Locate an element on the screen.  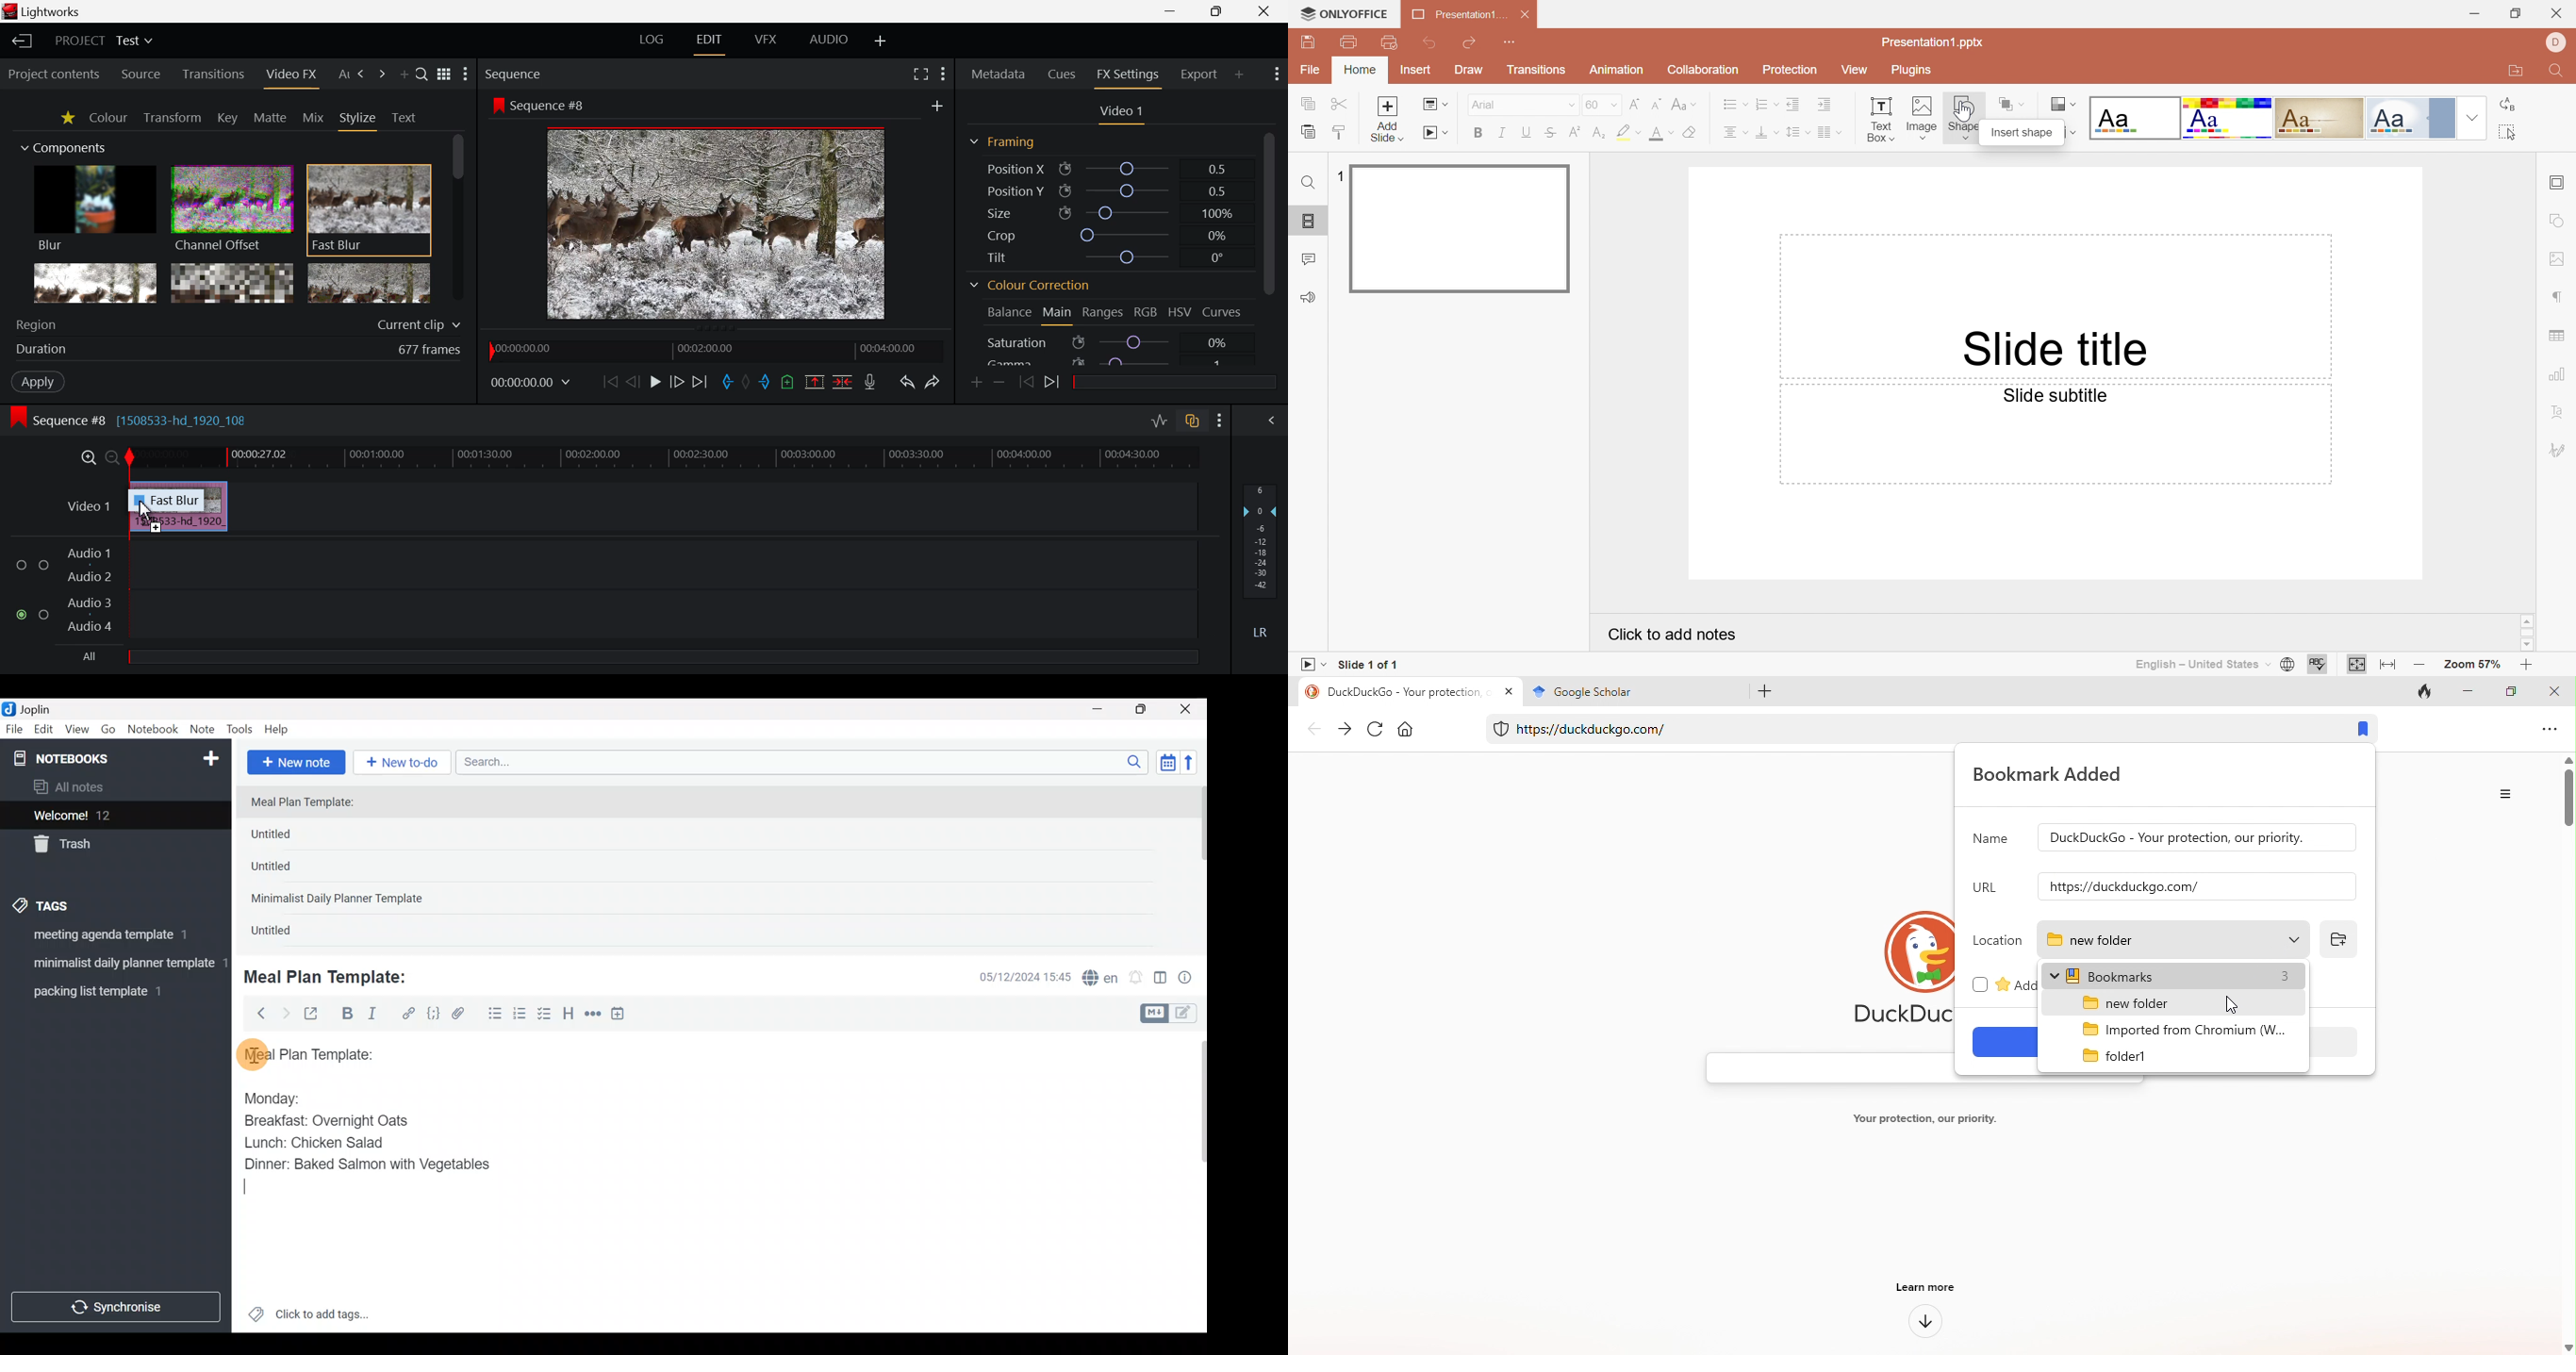
Text editor is located at coordinates (701, 1251).